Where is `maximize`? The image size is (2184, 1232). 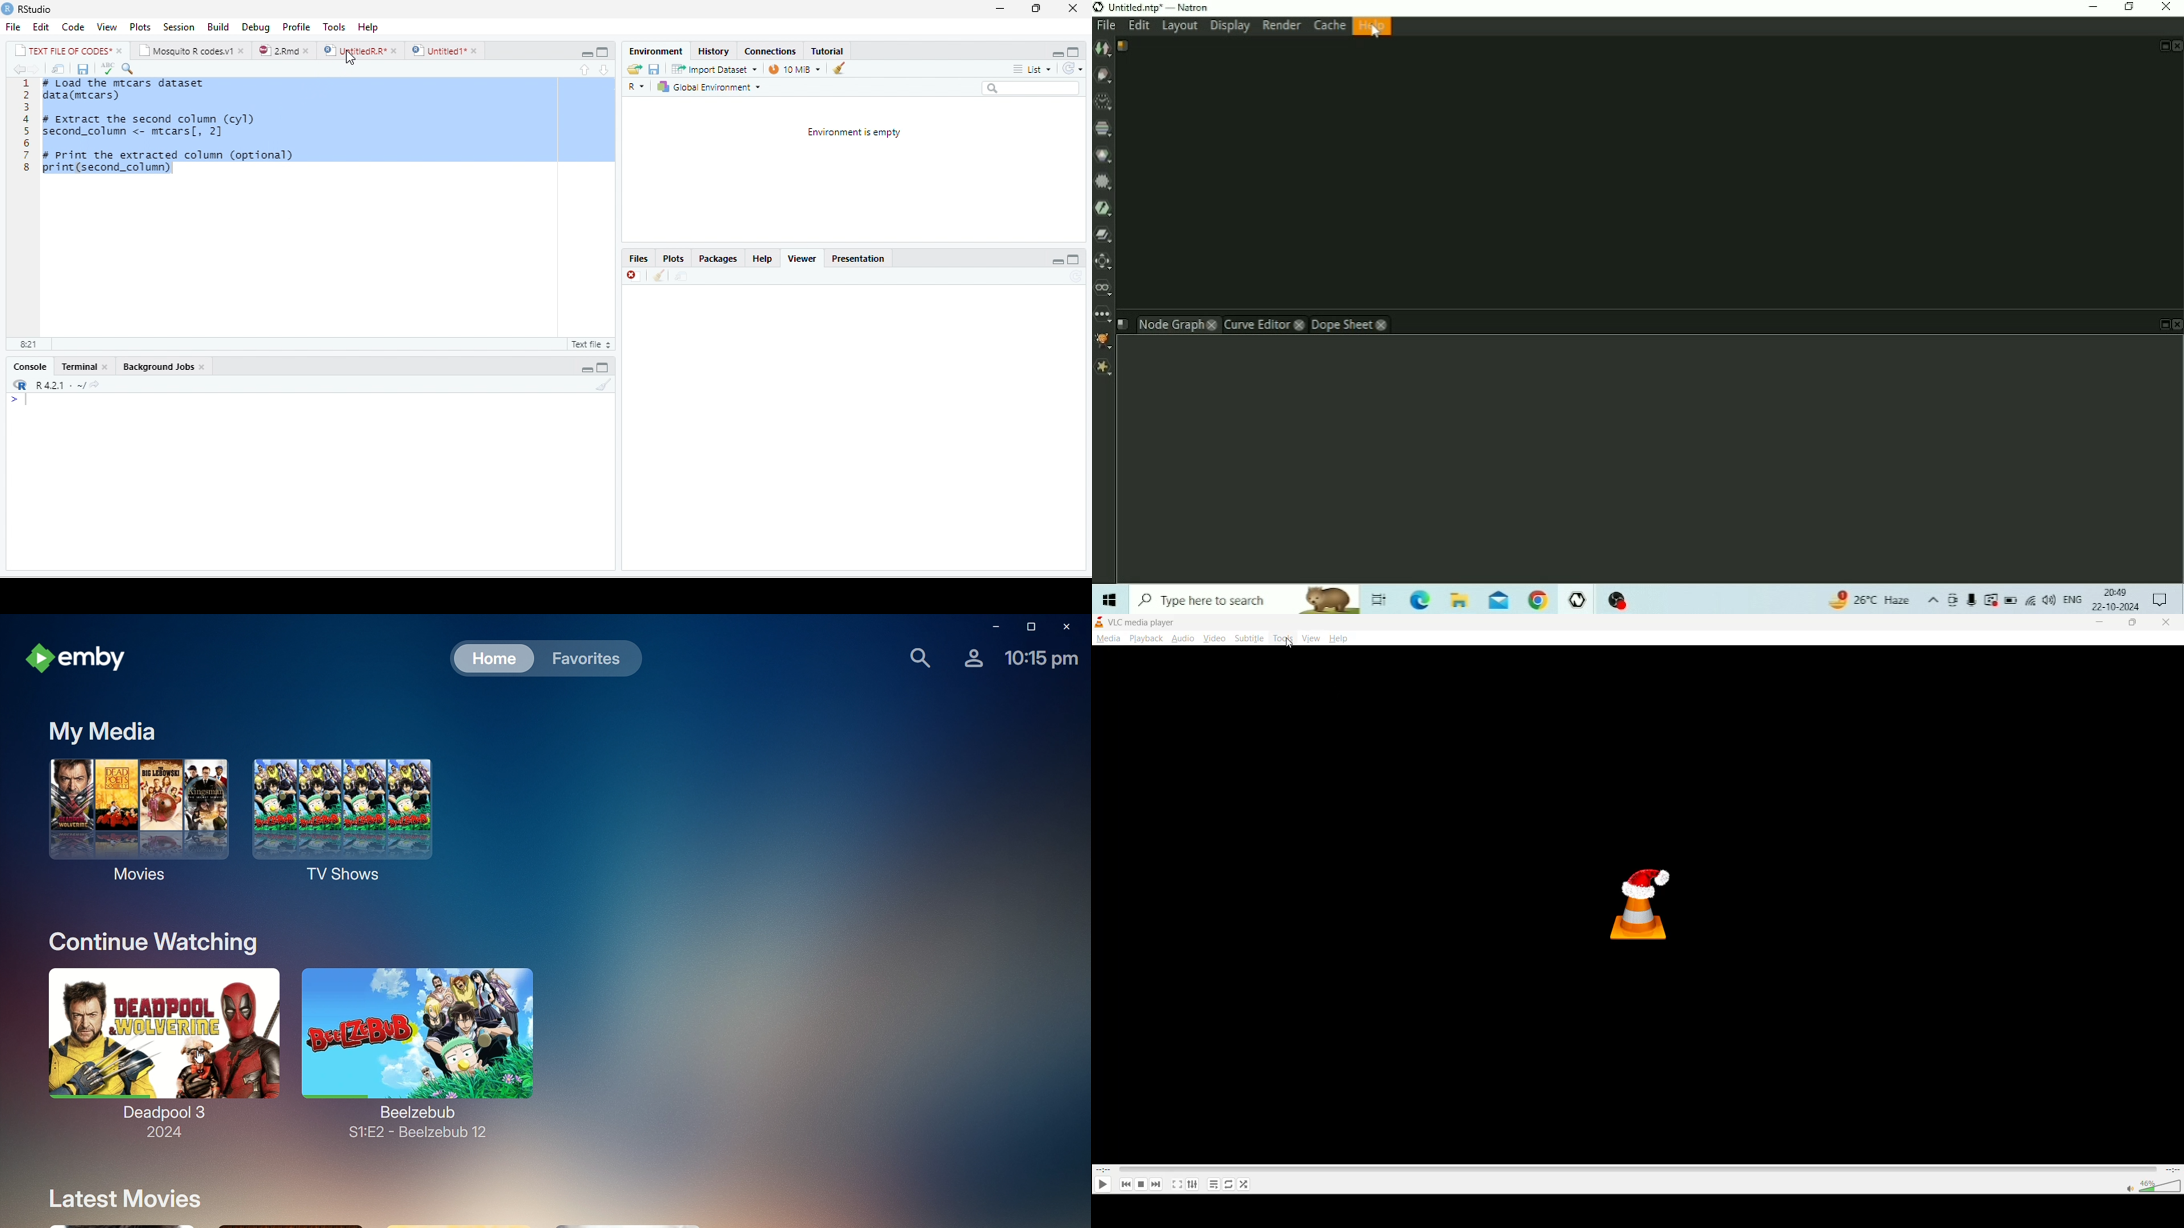
maximize is located at coordinates (1075, 259).